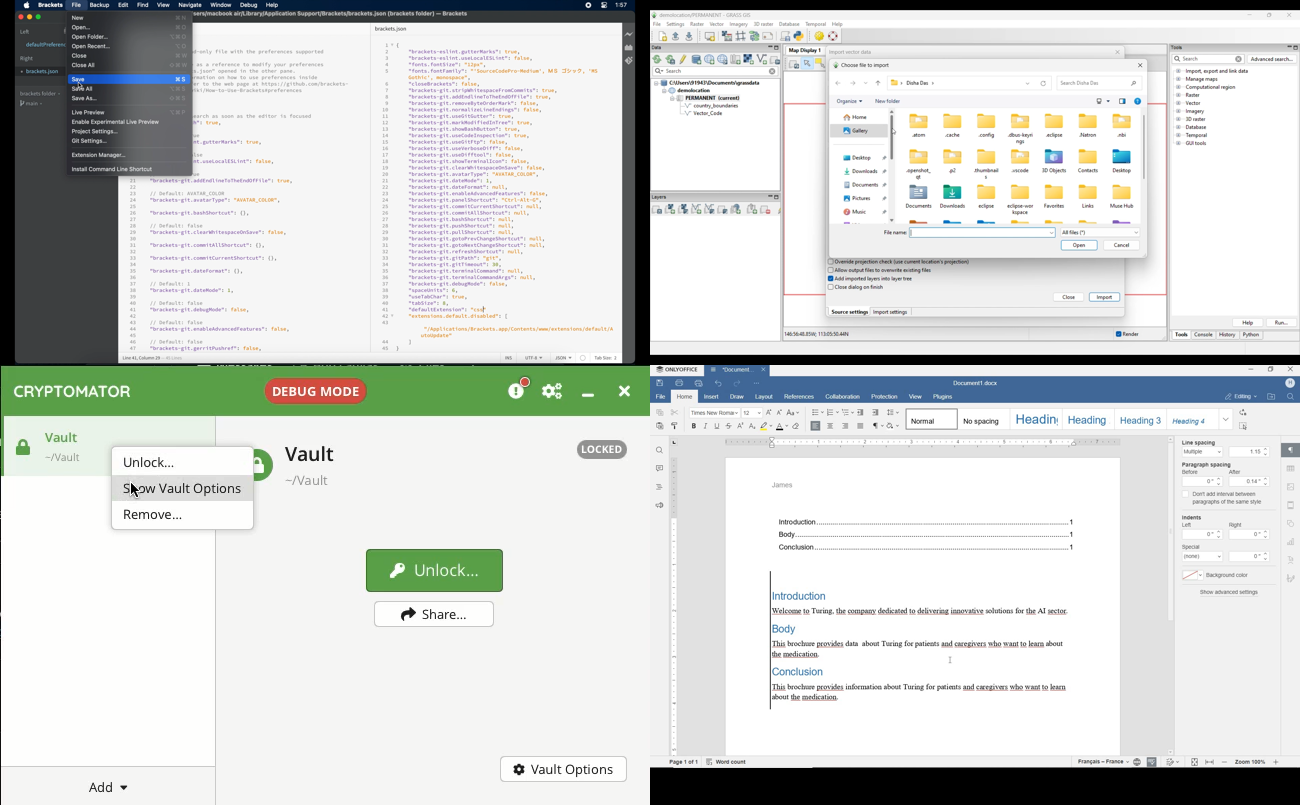  What do you see at coordinates (660, 427) in the screenshot?
I see `paste` at bounding box center [660, 427].